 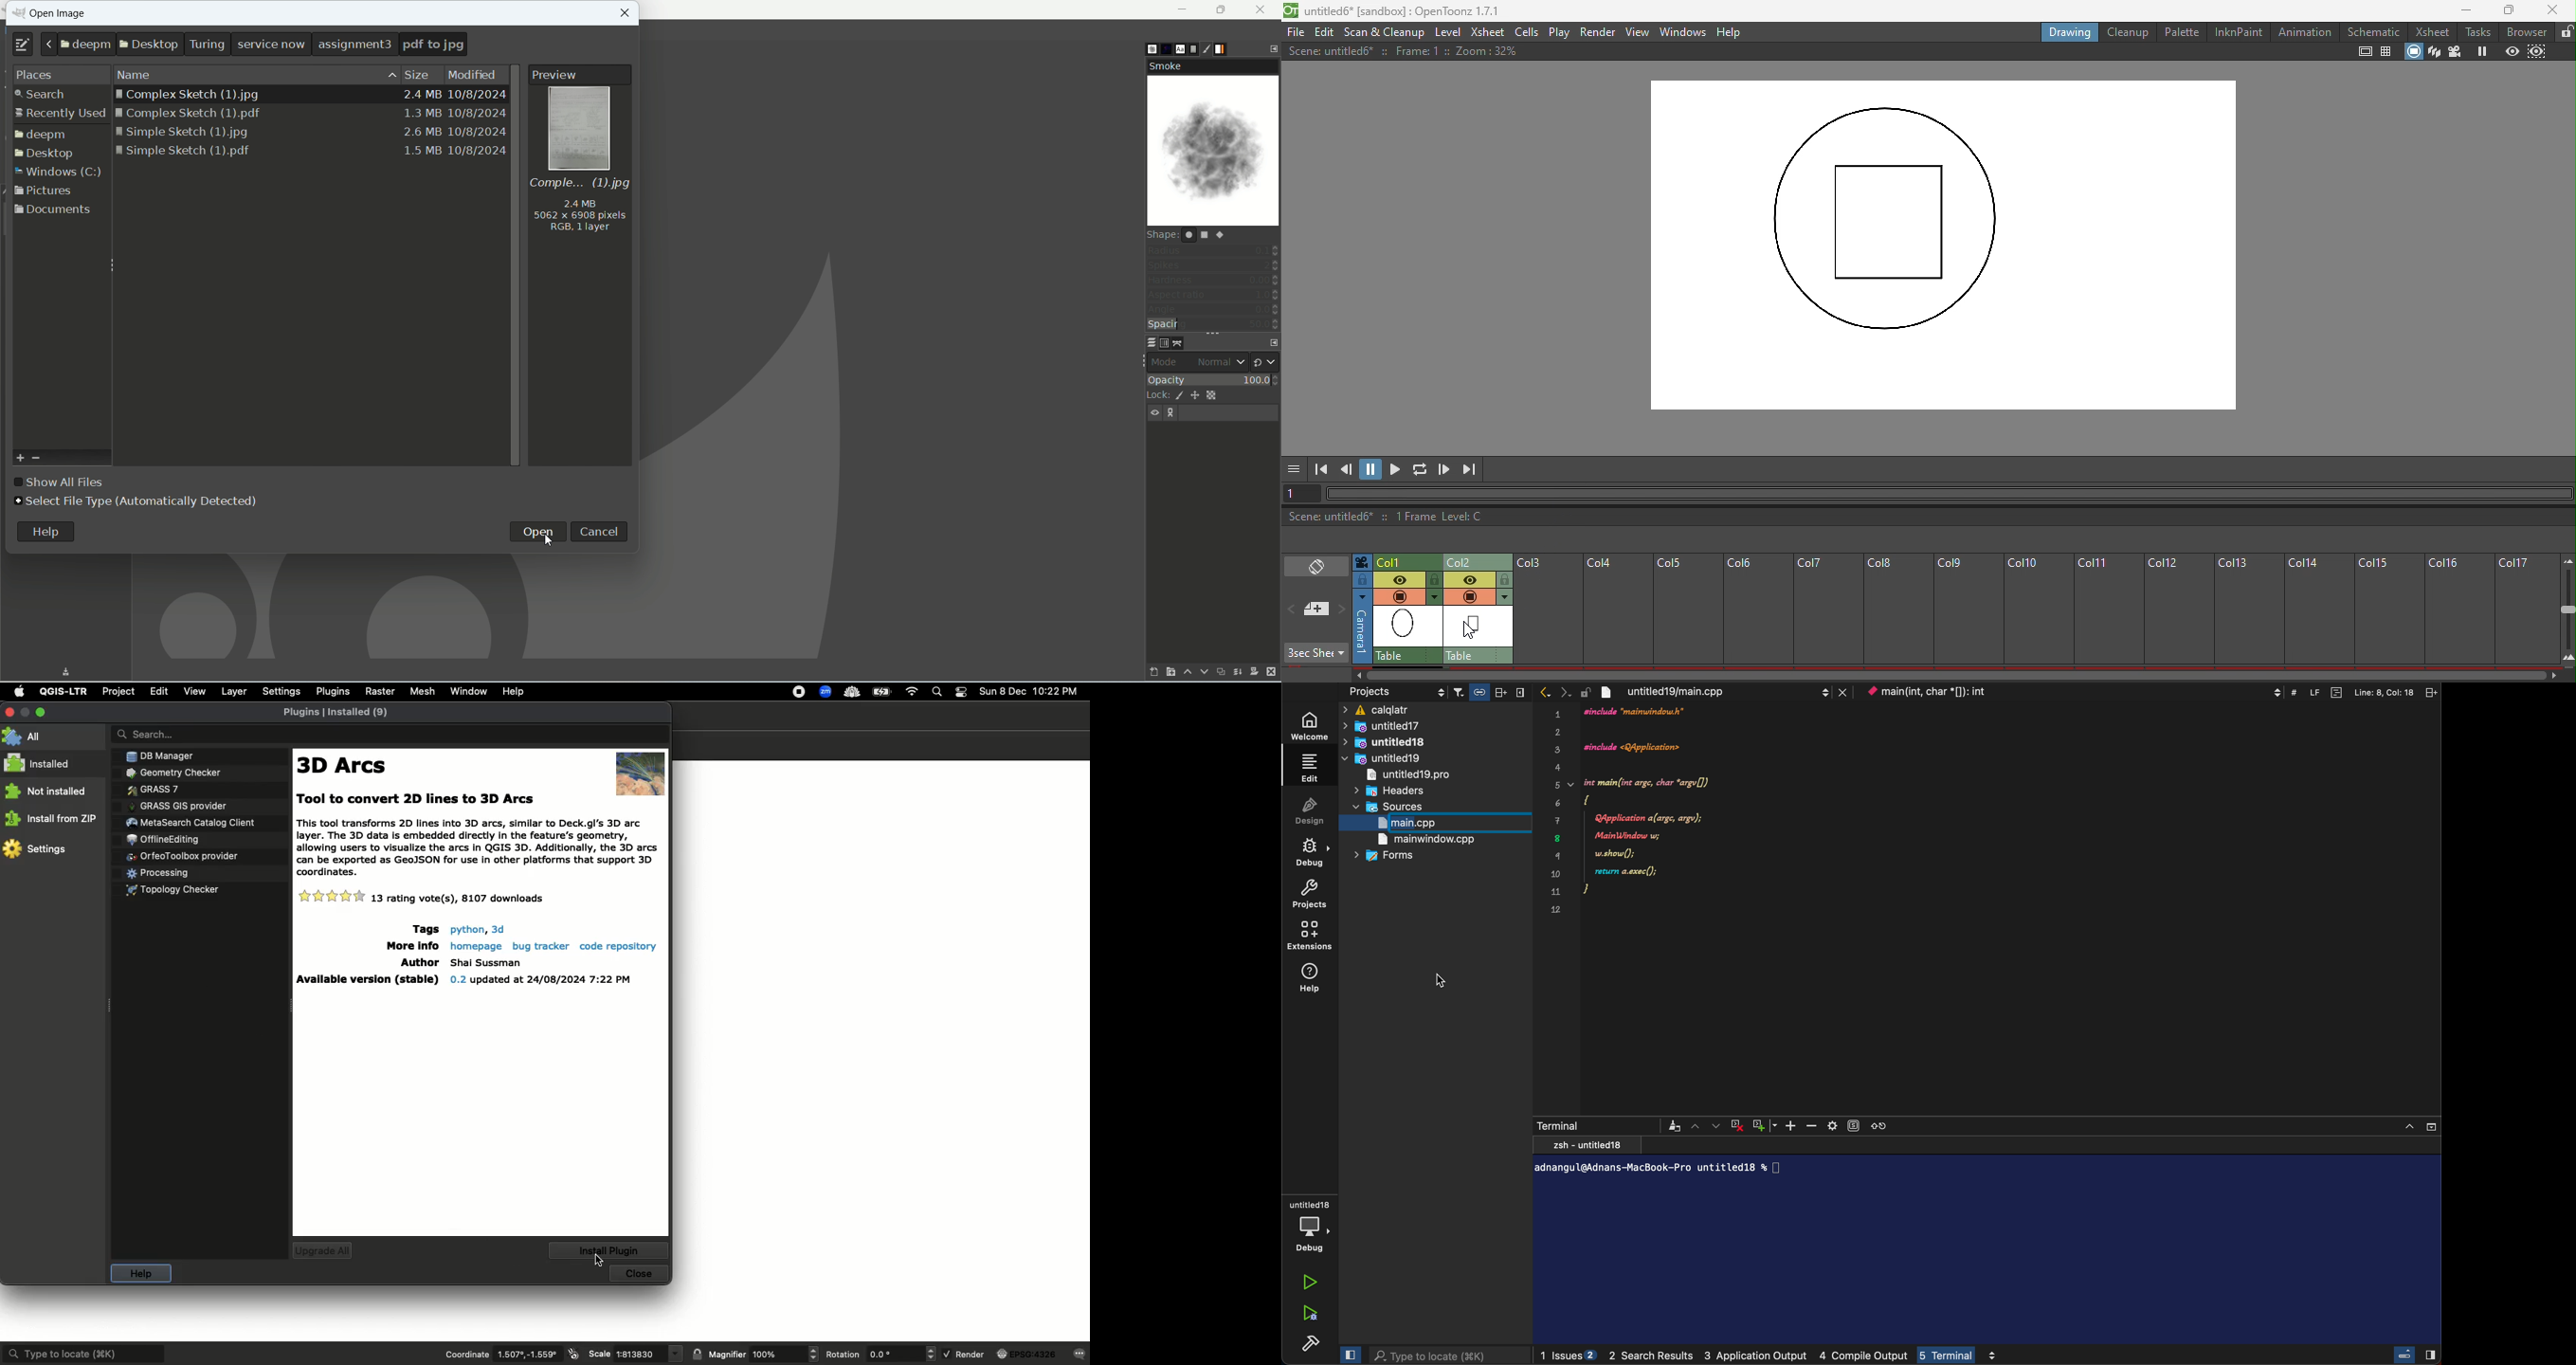 What do you see at coordinates (1193, 49) in the screenshot?
I see `document history` at bounding box center [1193, 49].